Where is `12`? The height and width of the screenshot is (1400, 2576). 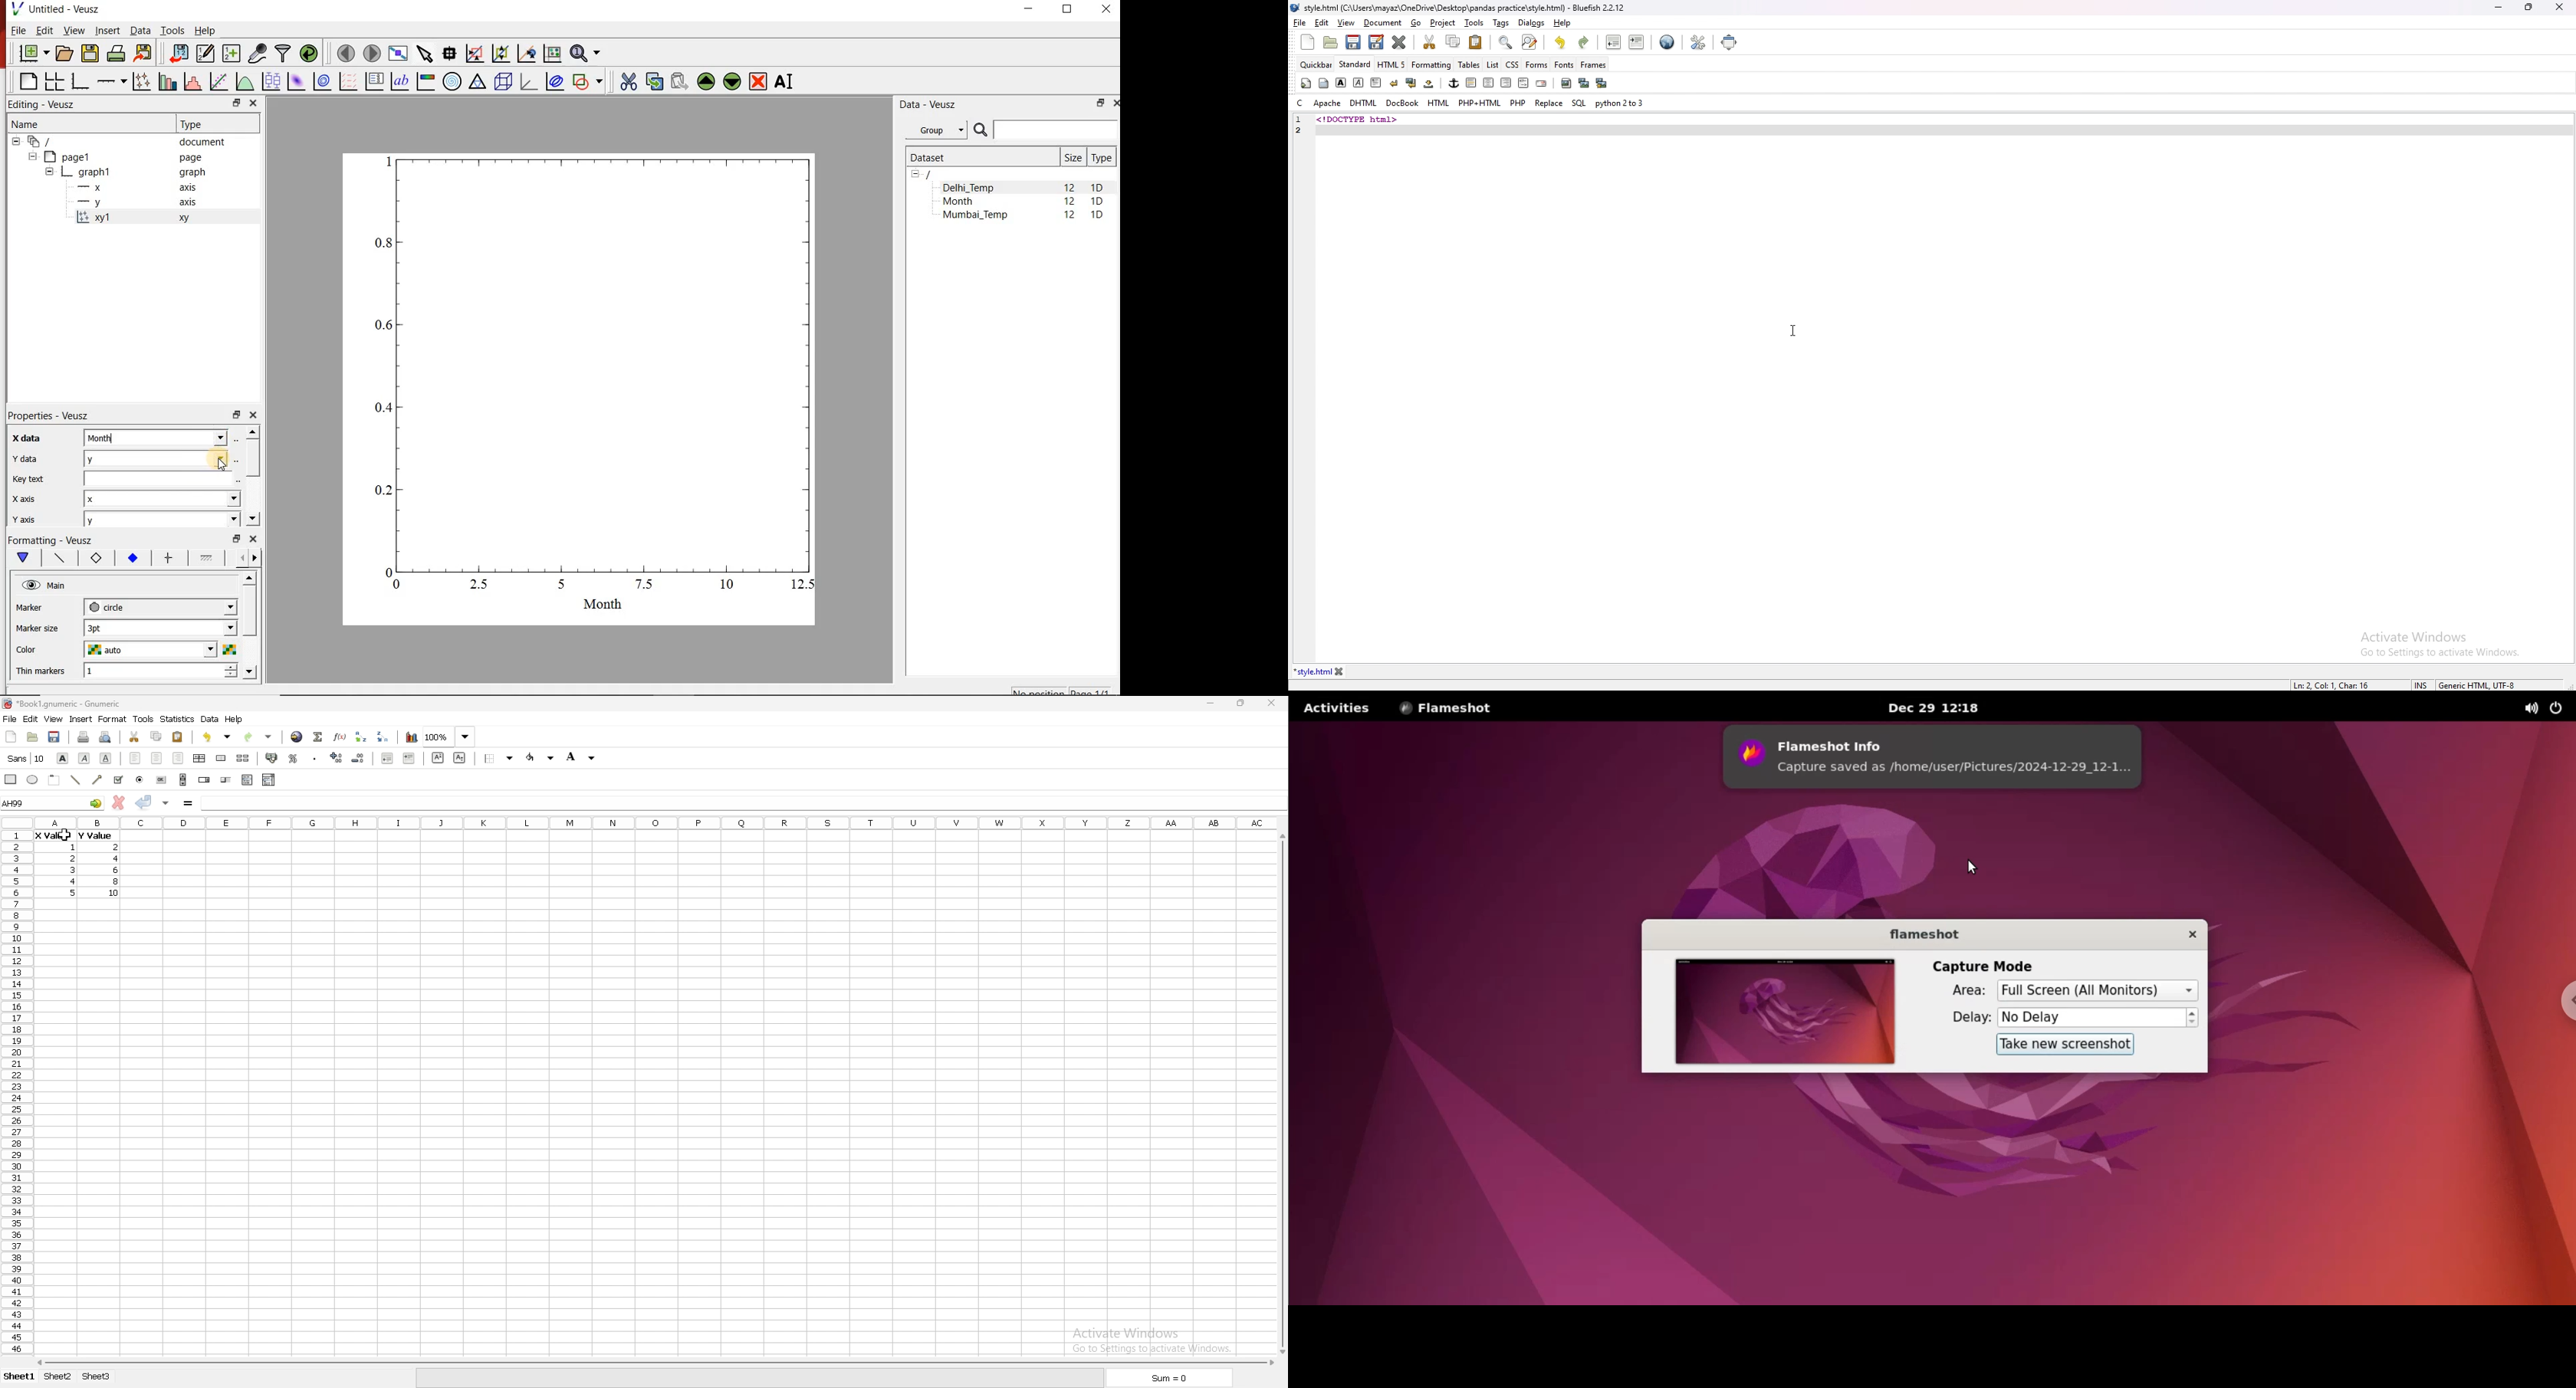
12 is located at coordinates (1071, 217).